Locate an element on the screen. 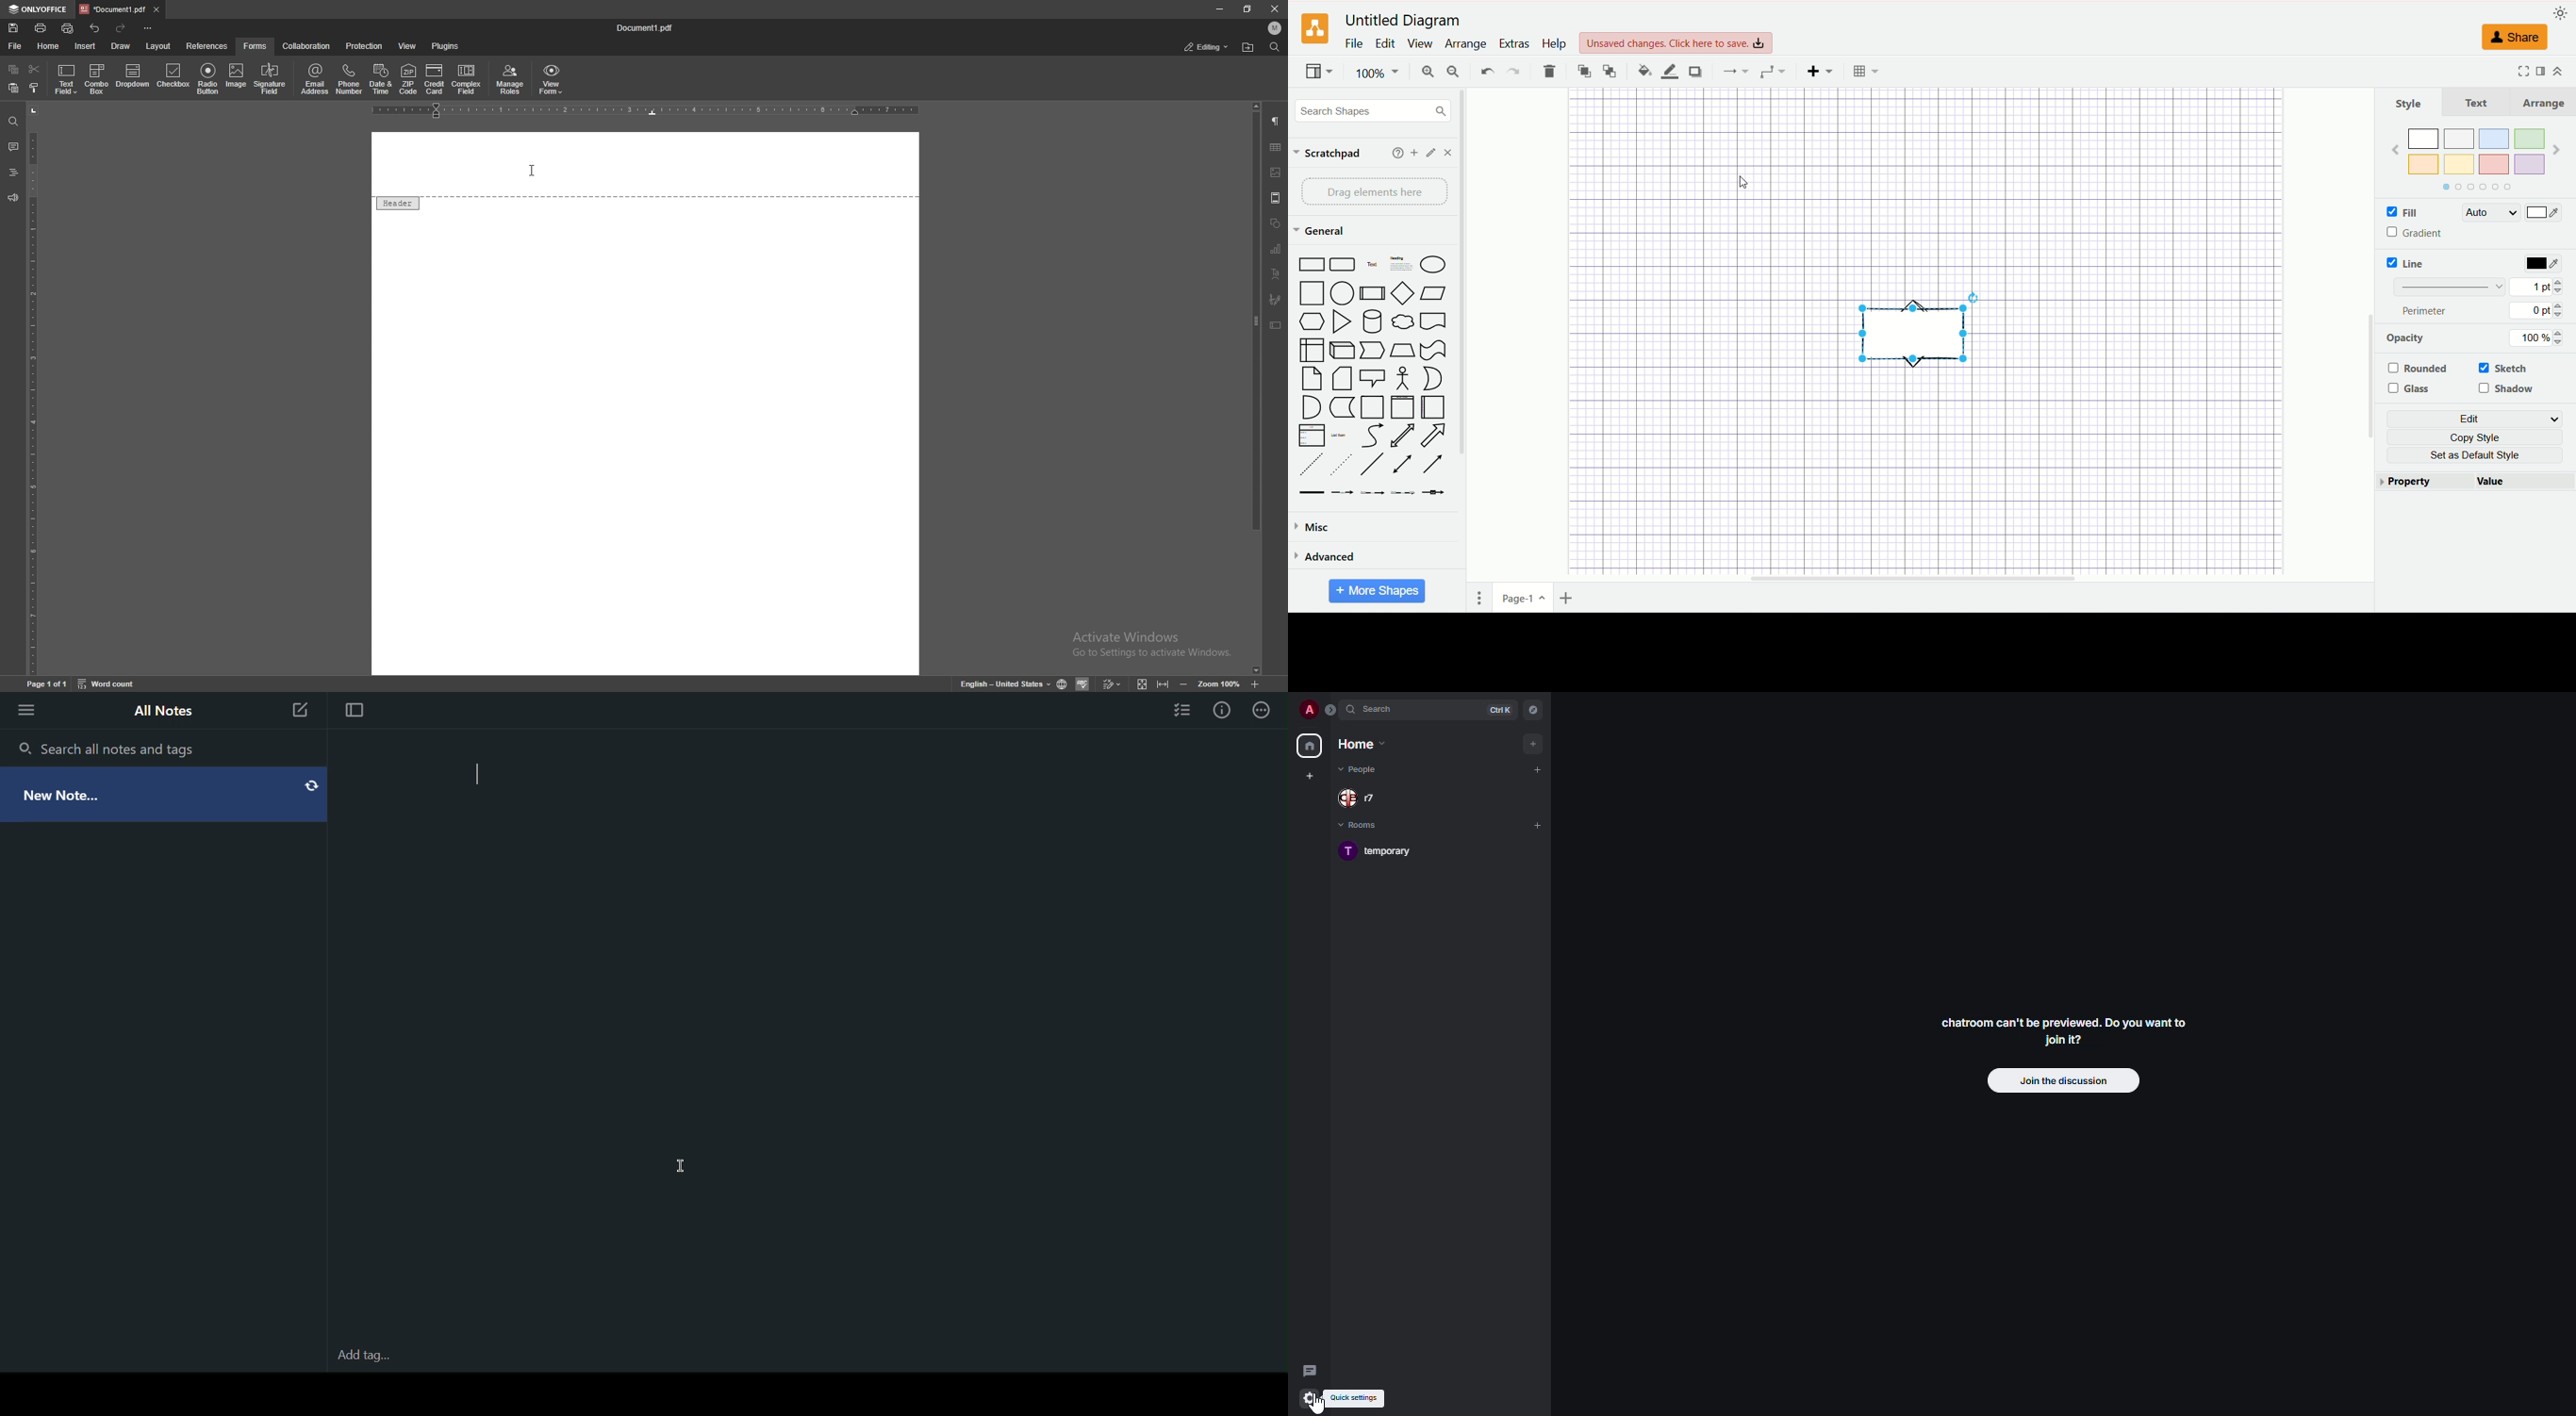 Image resolution: width=2576 pixels, height=1428 pixels. Add tag is located at coordinates (367, 1359).